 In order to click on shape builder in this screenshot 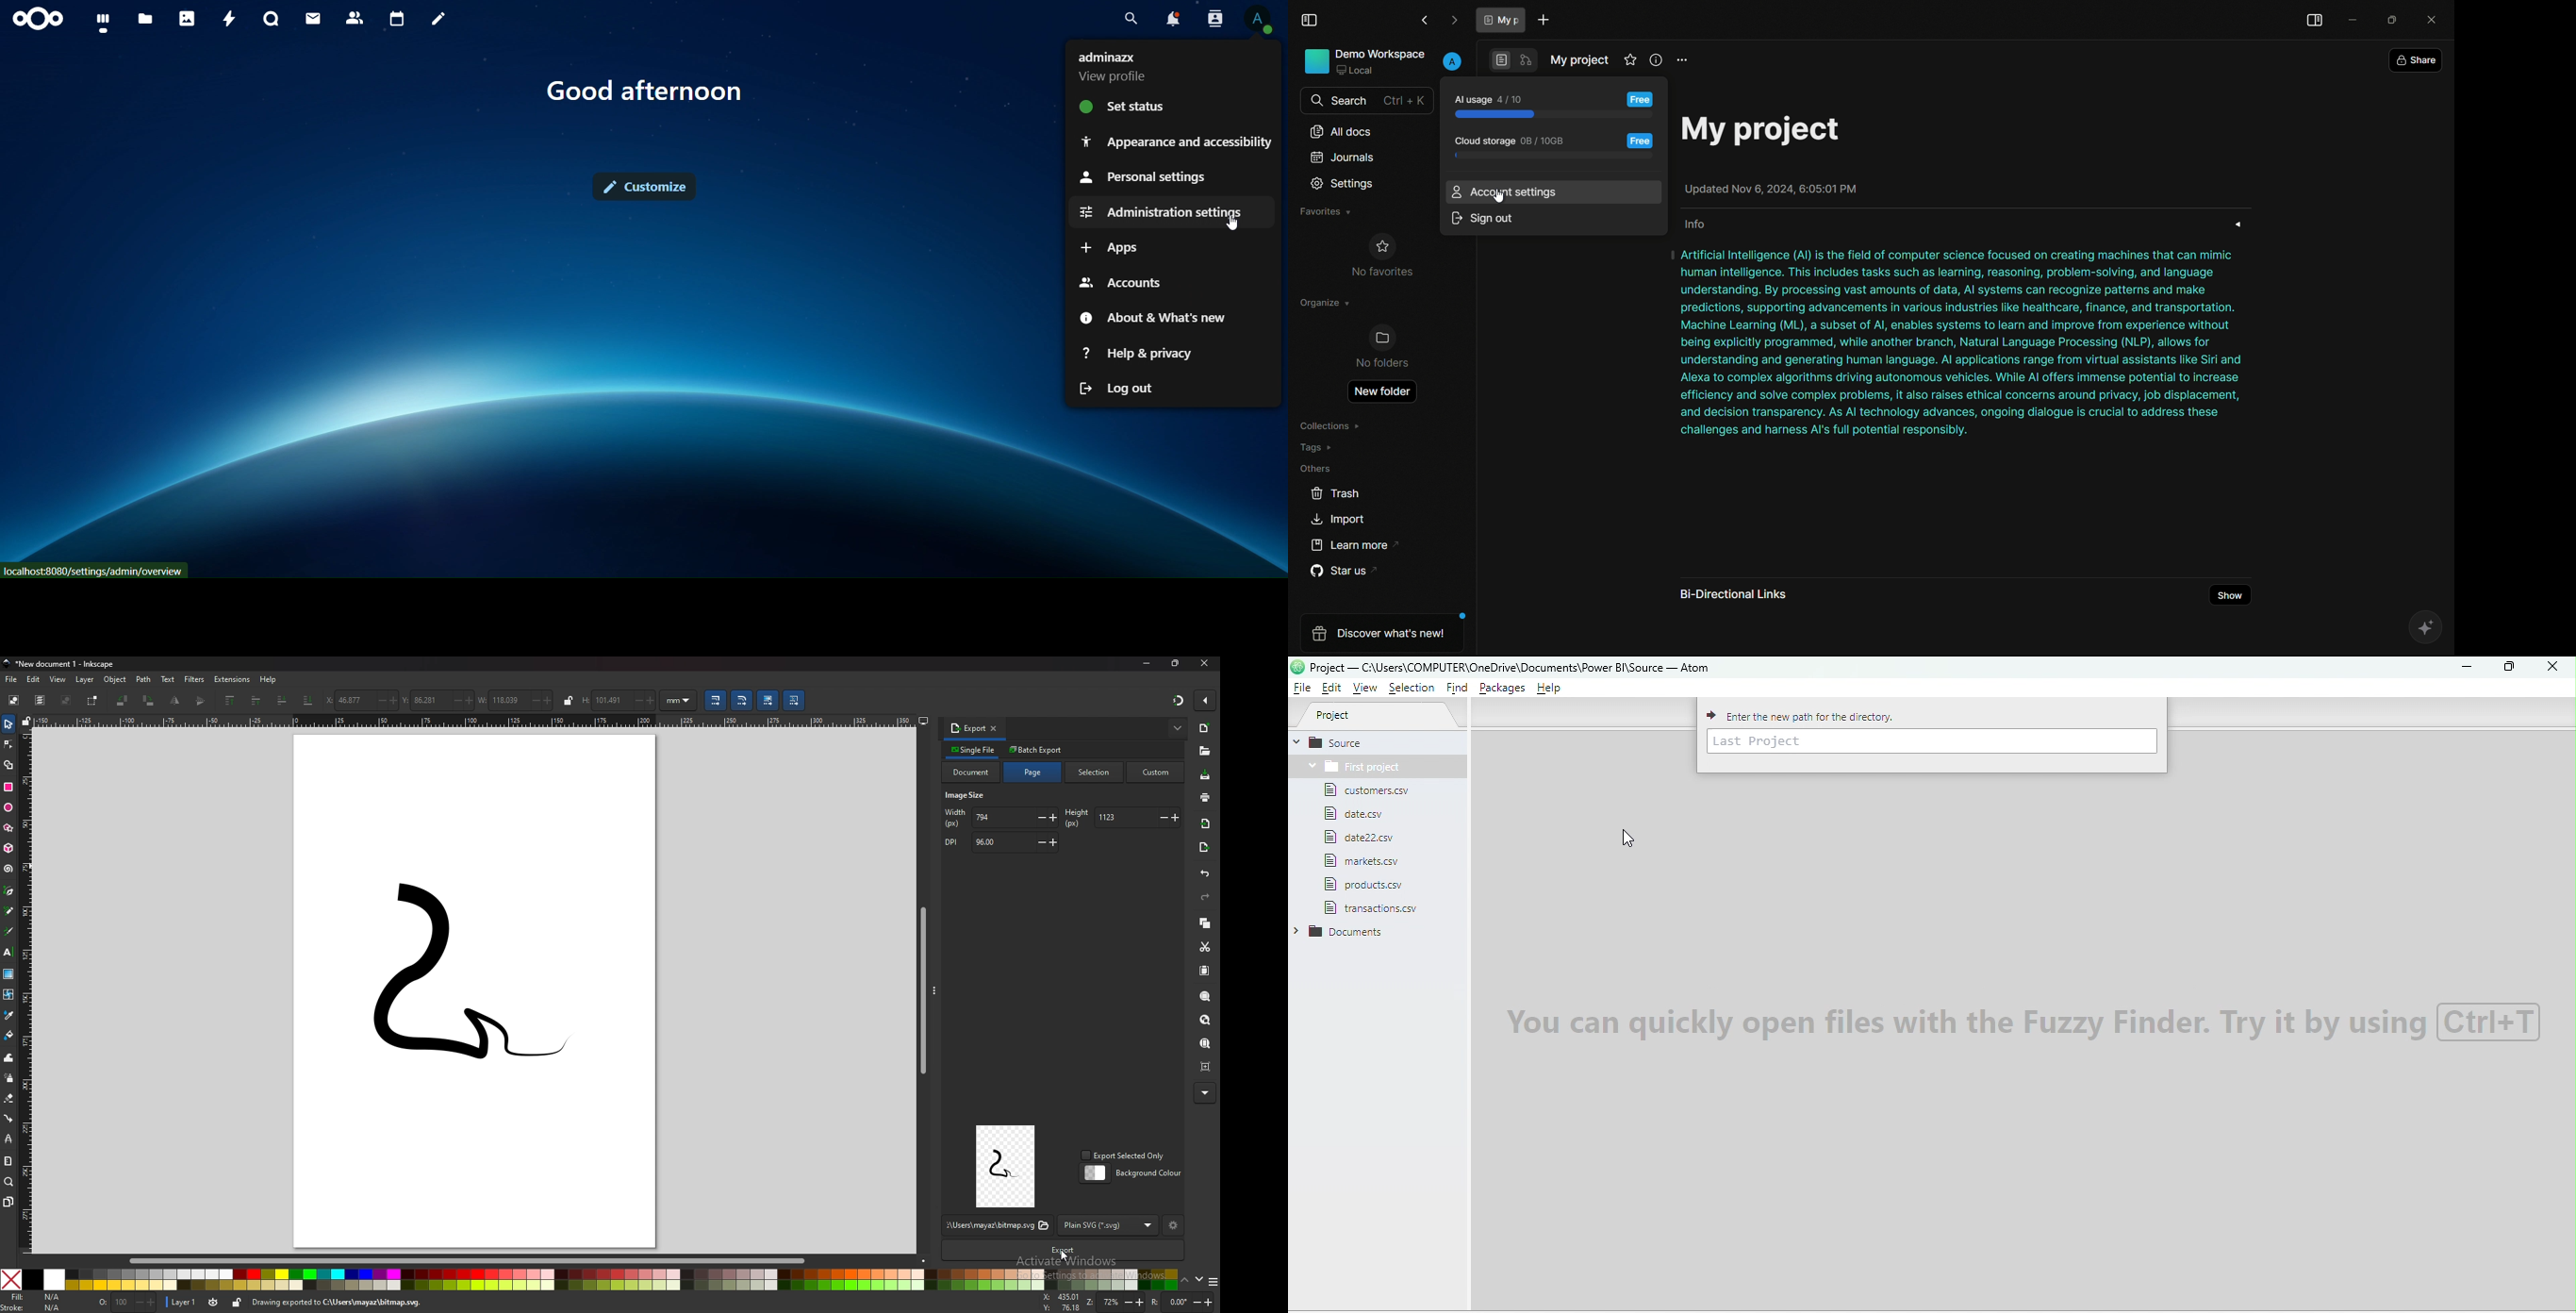, I will do `click(8, 764)`.